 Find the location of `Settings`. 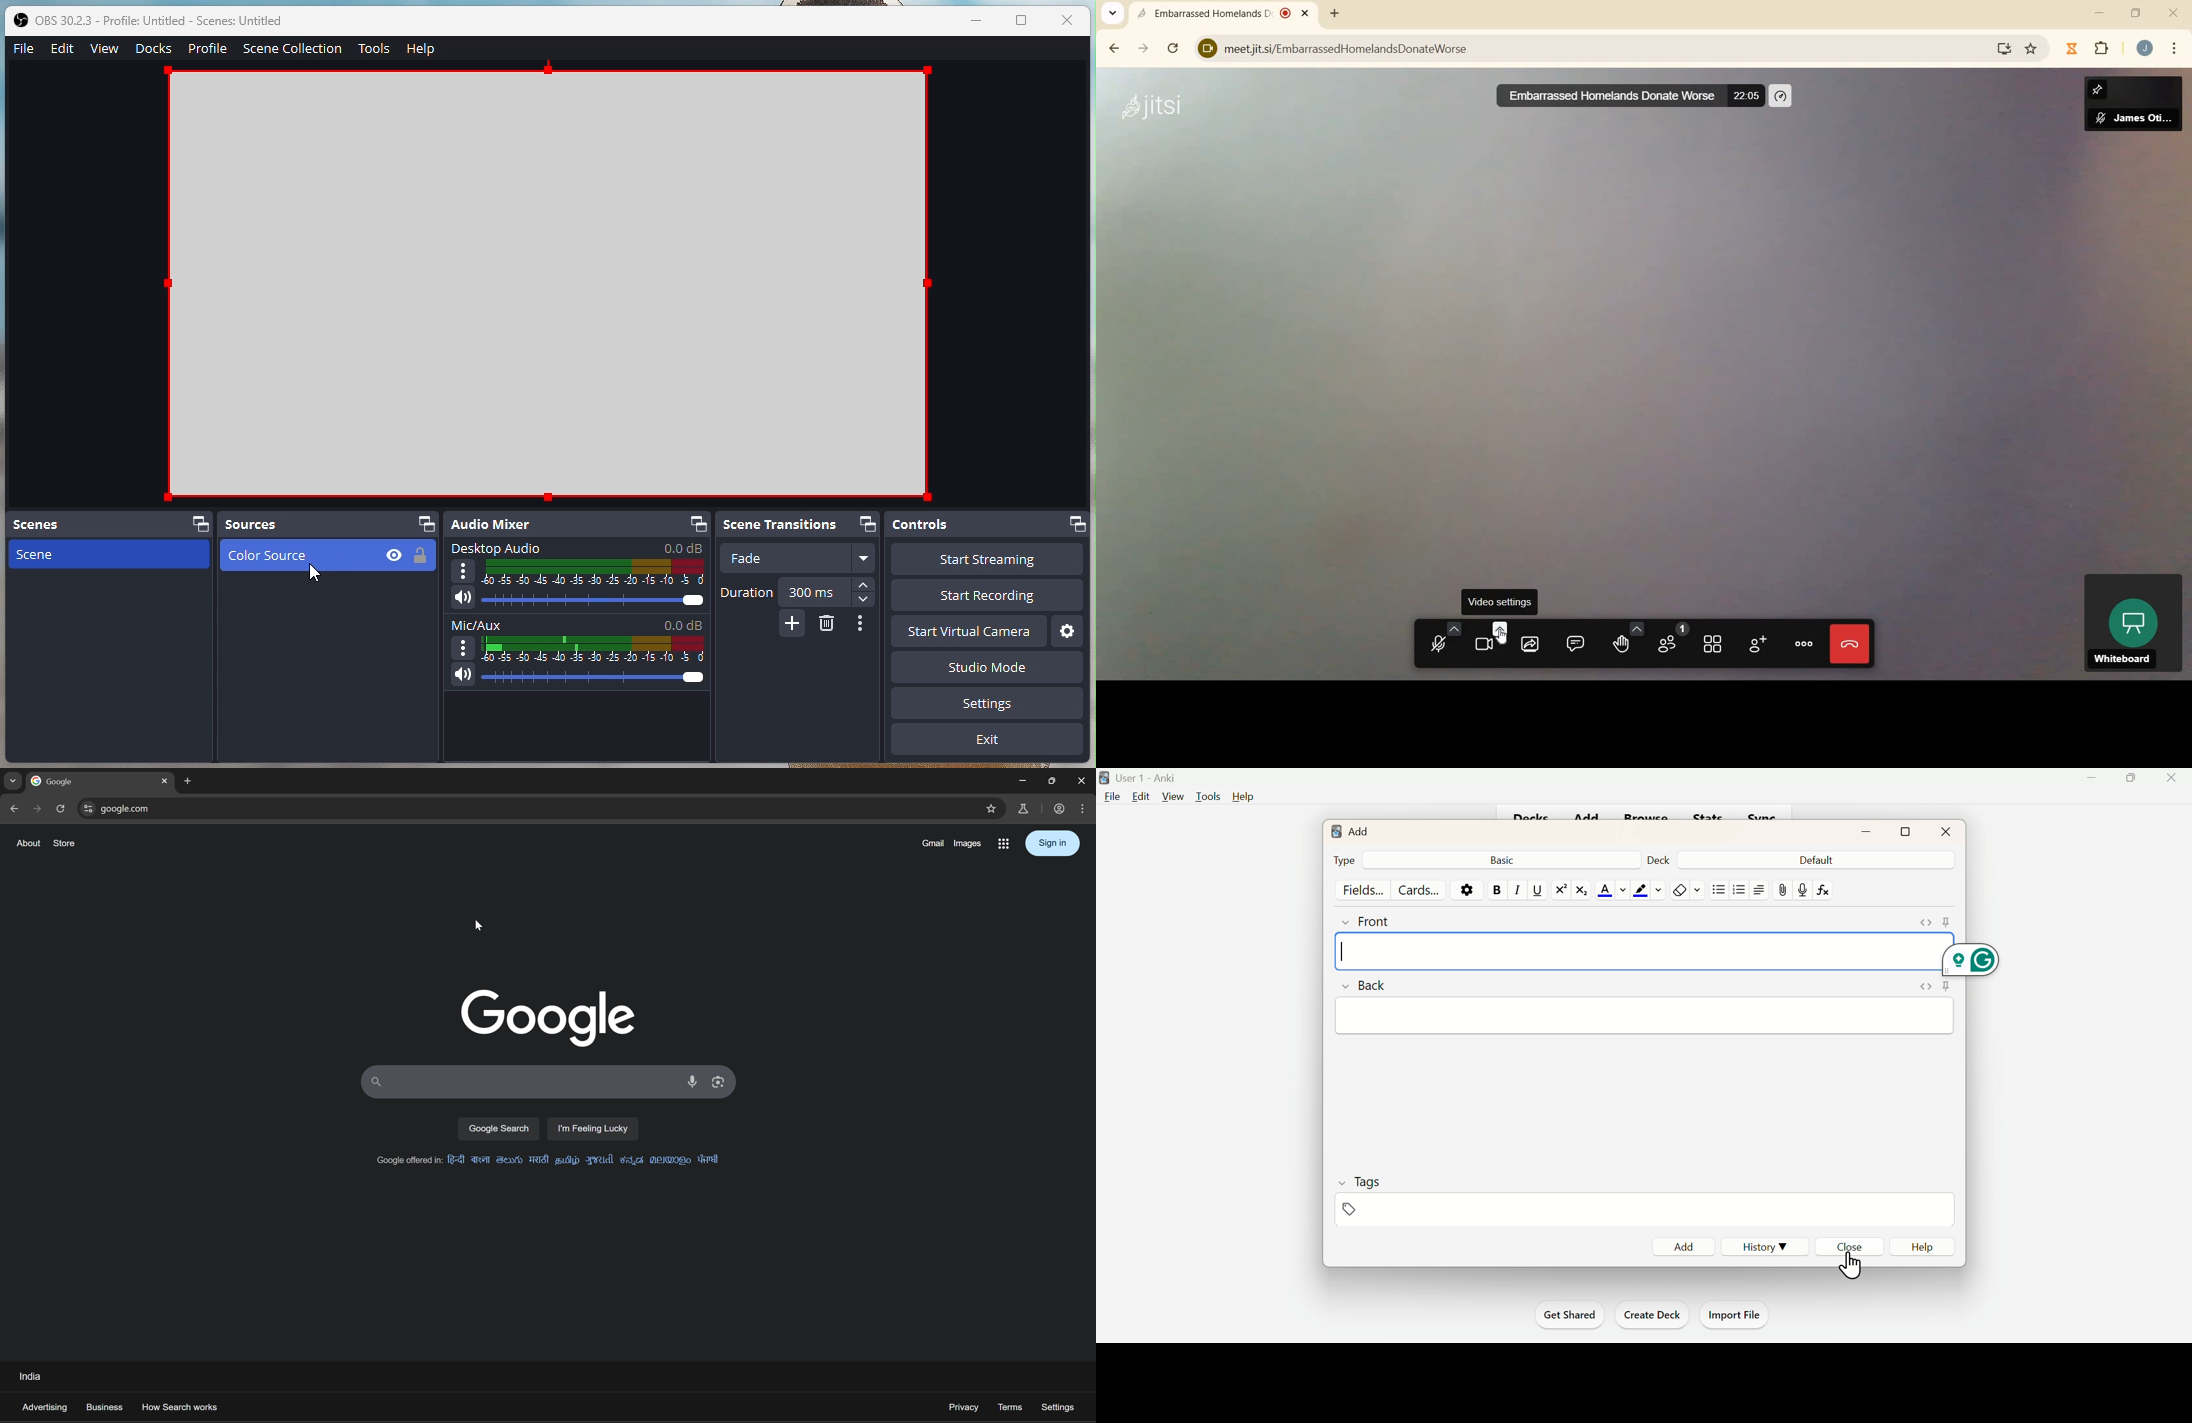

Settings is located at coordinates (991, 706).